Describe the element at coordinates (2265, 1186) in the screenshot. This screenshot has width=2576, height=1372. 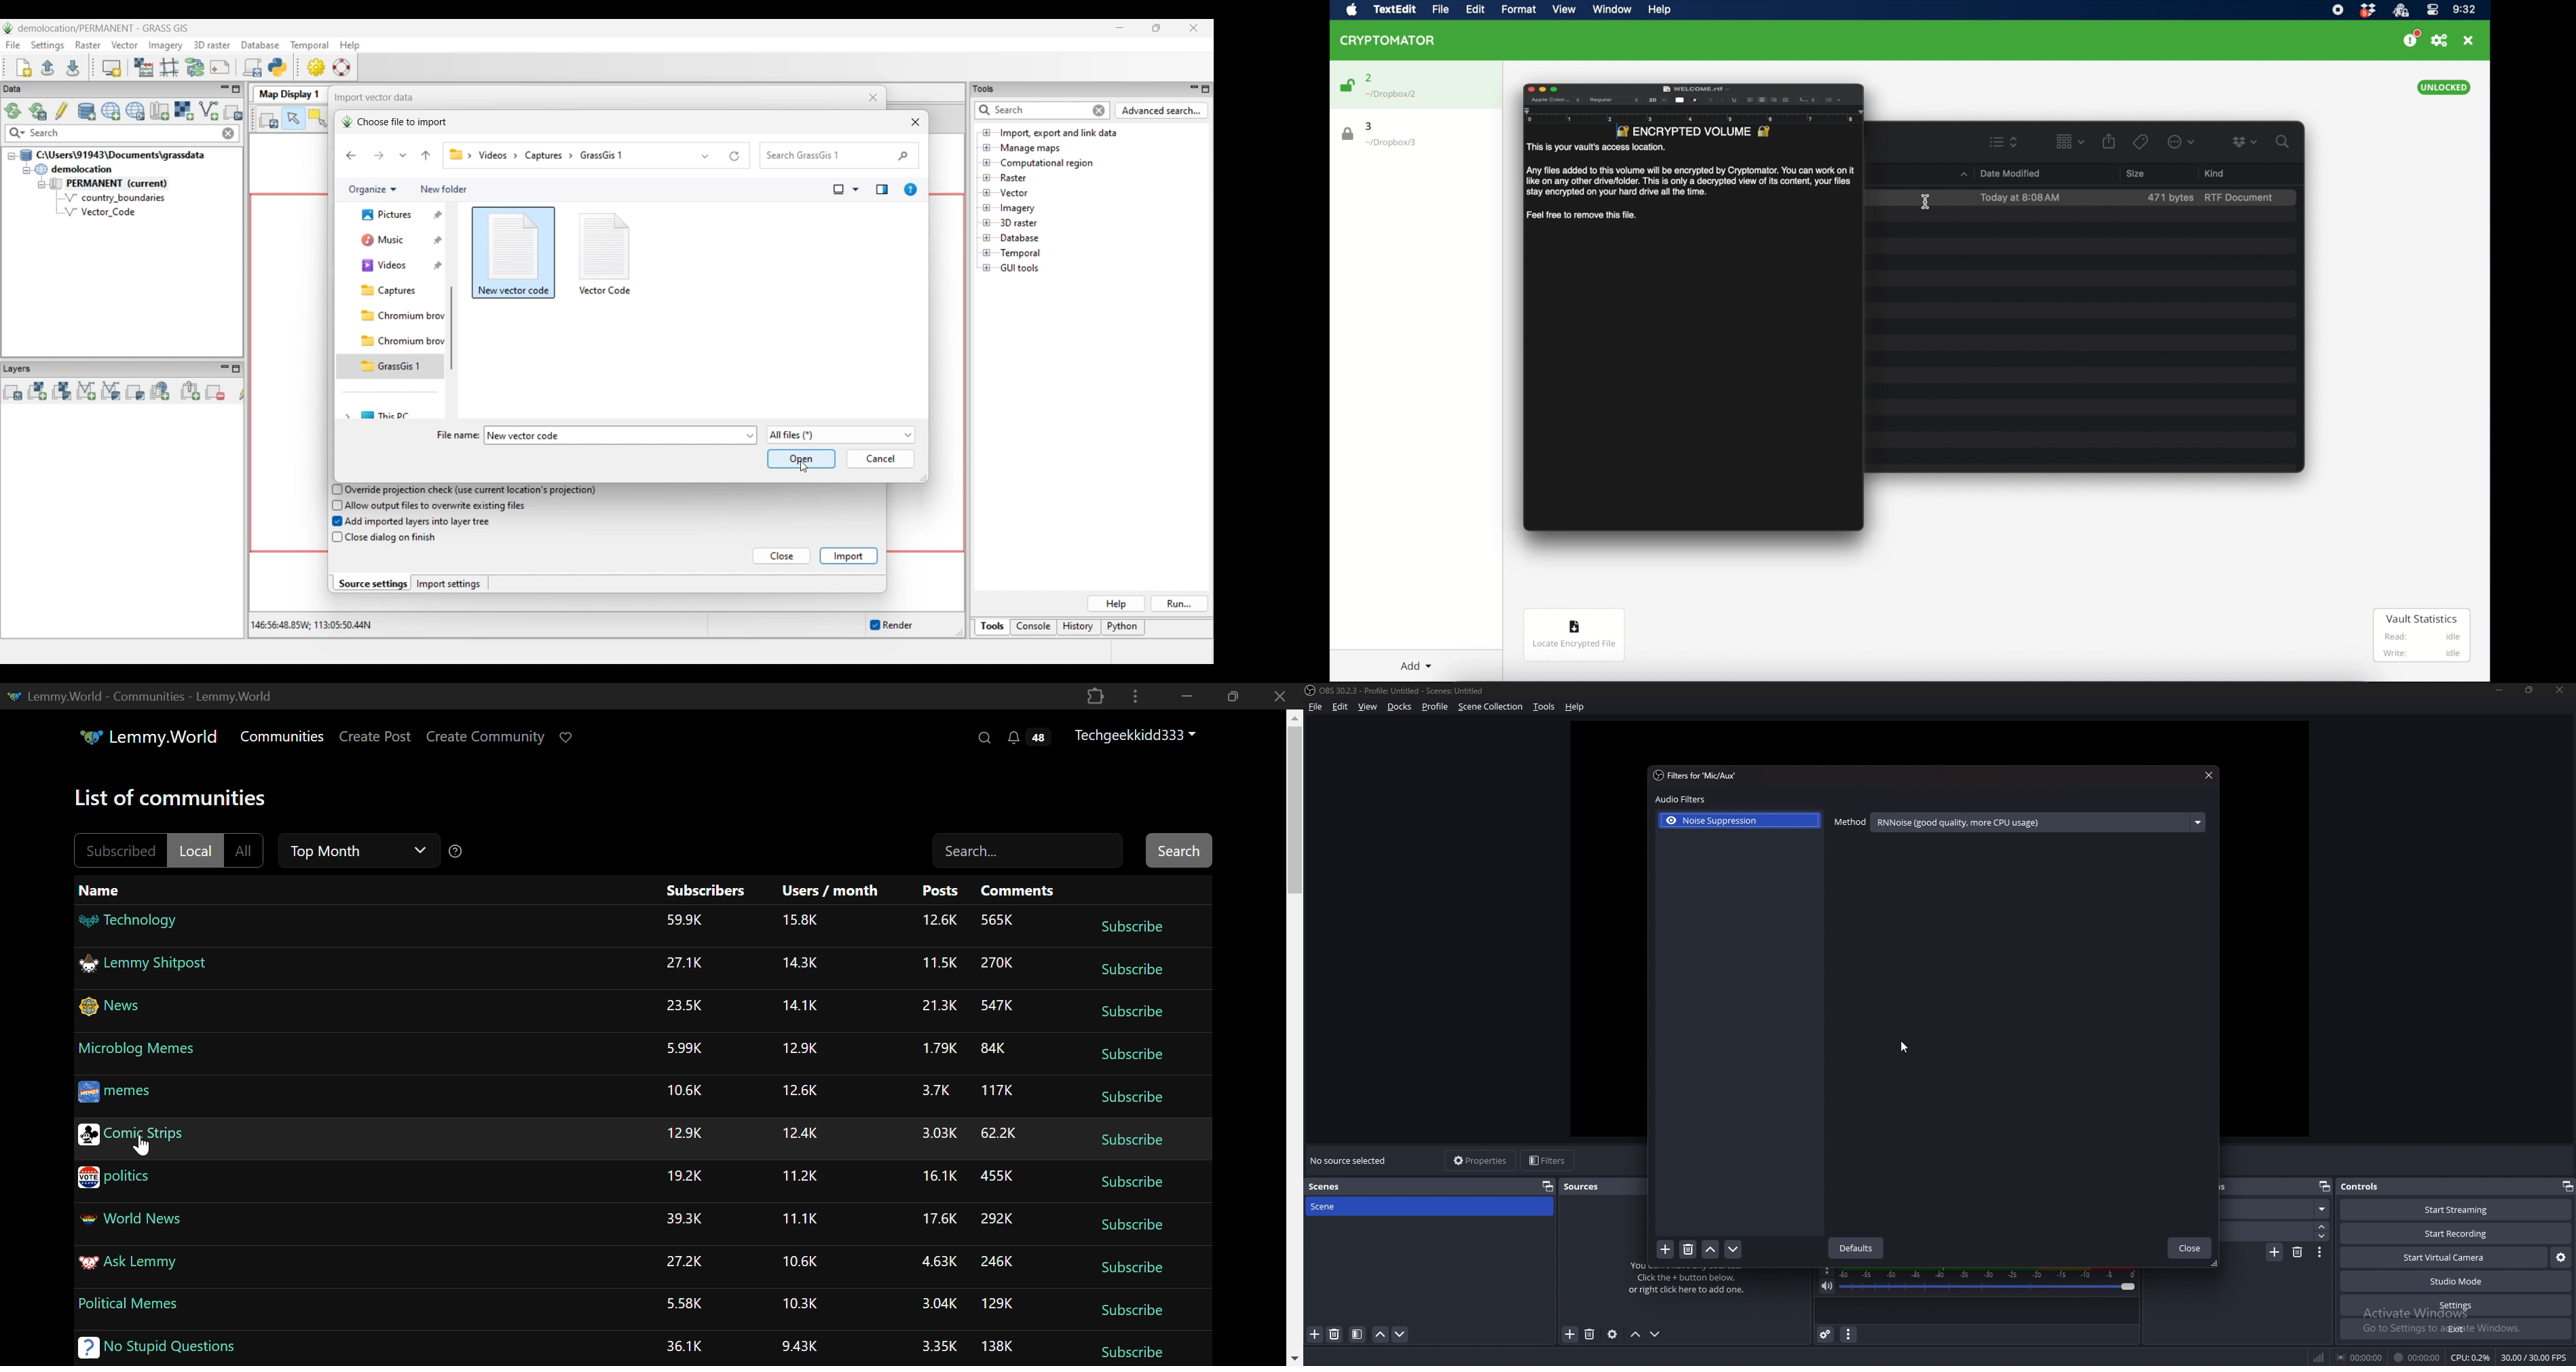
I see `scene transitions` at that location.